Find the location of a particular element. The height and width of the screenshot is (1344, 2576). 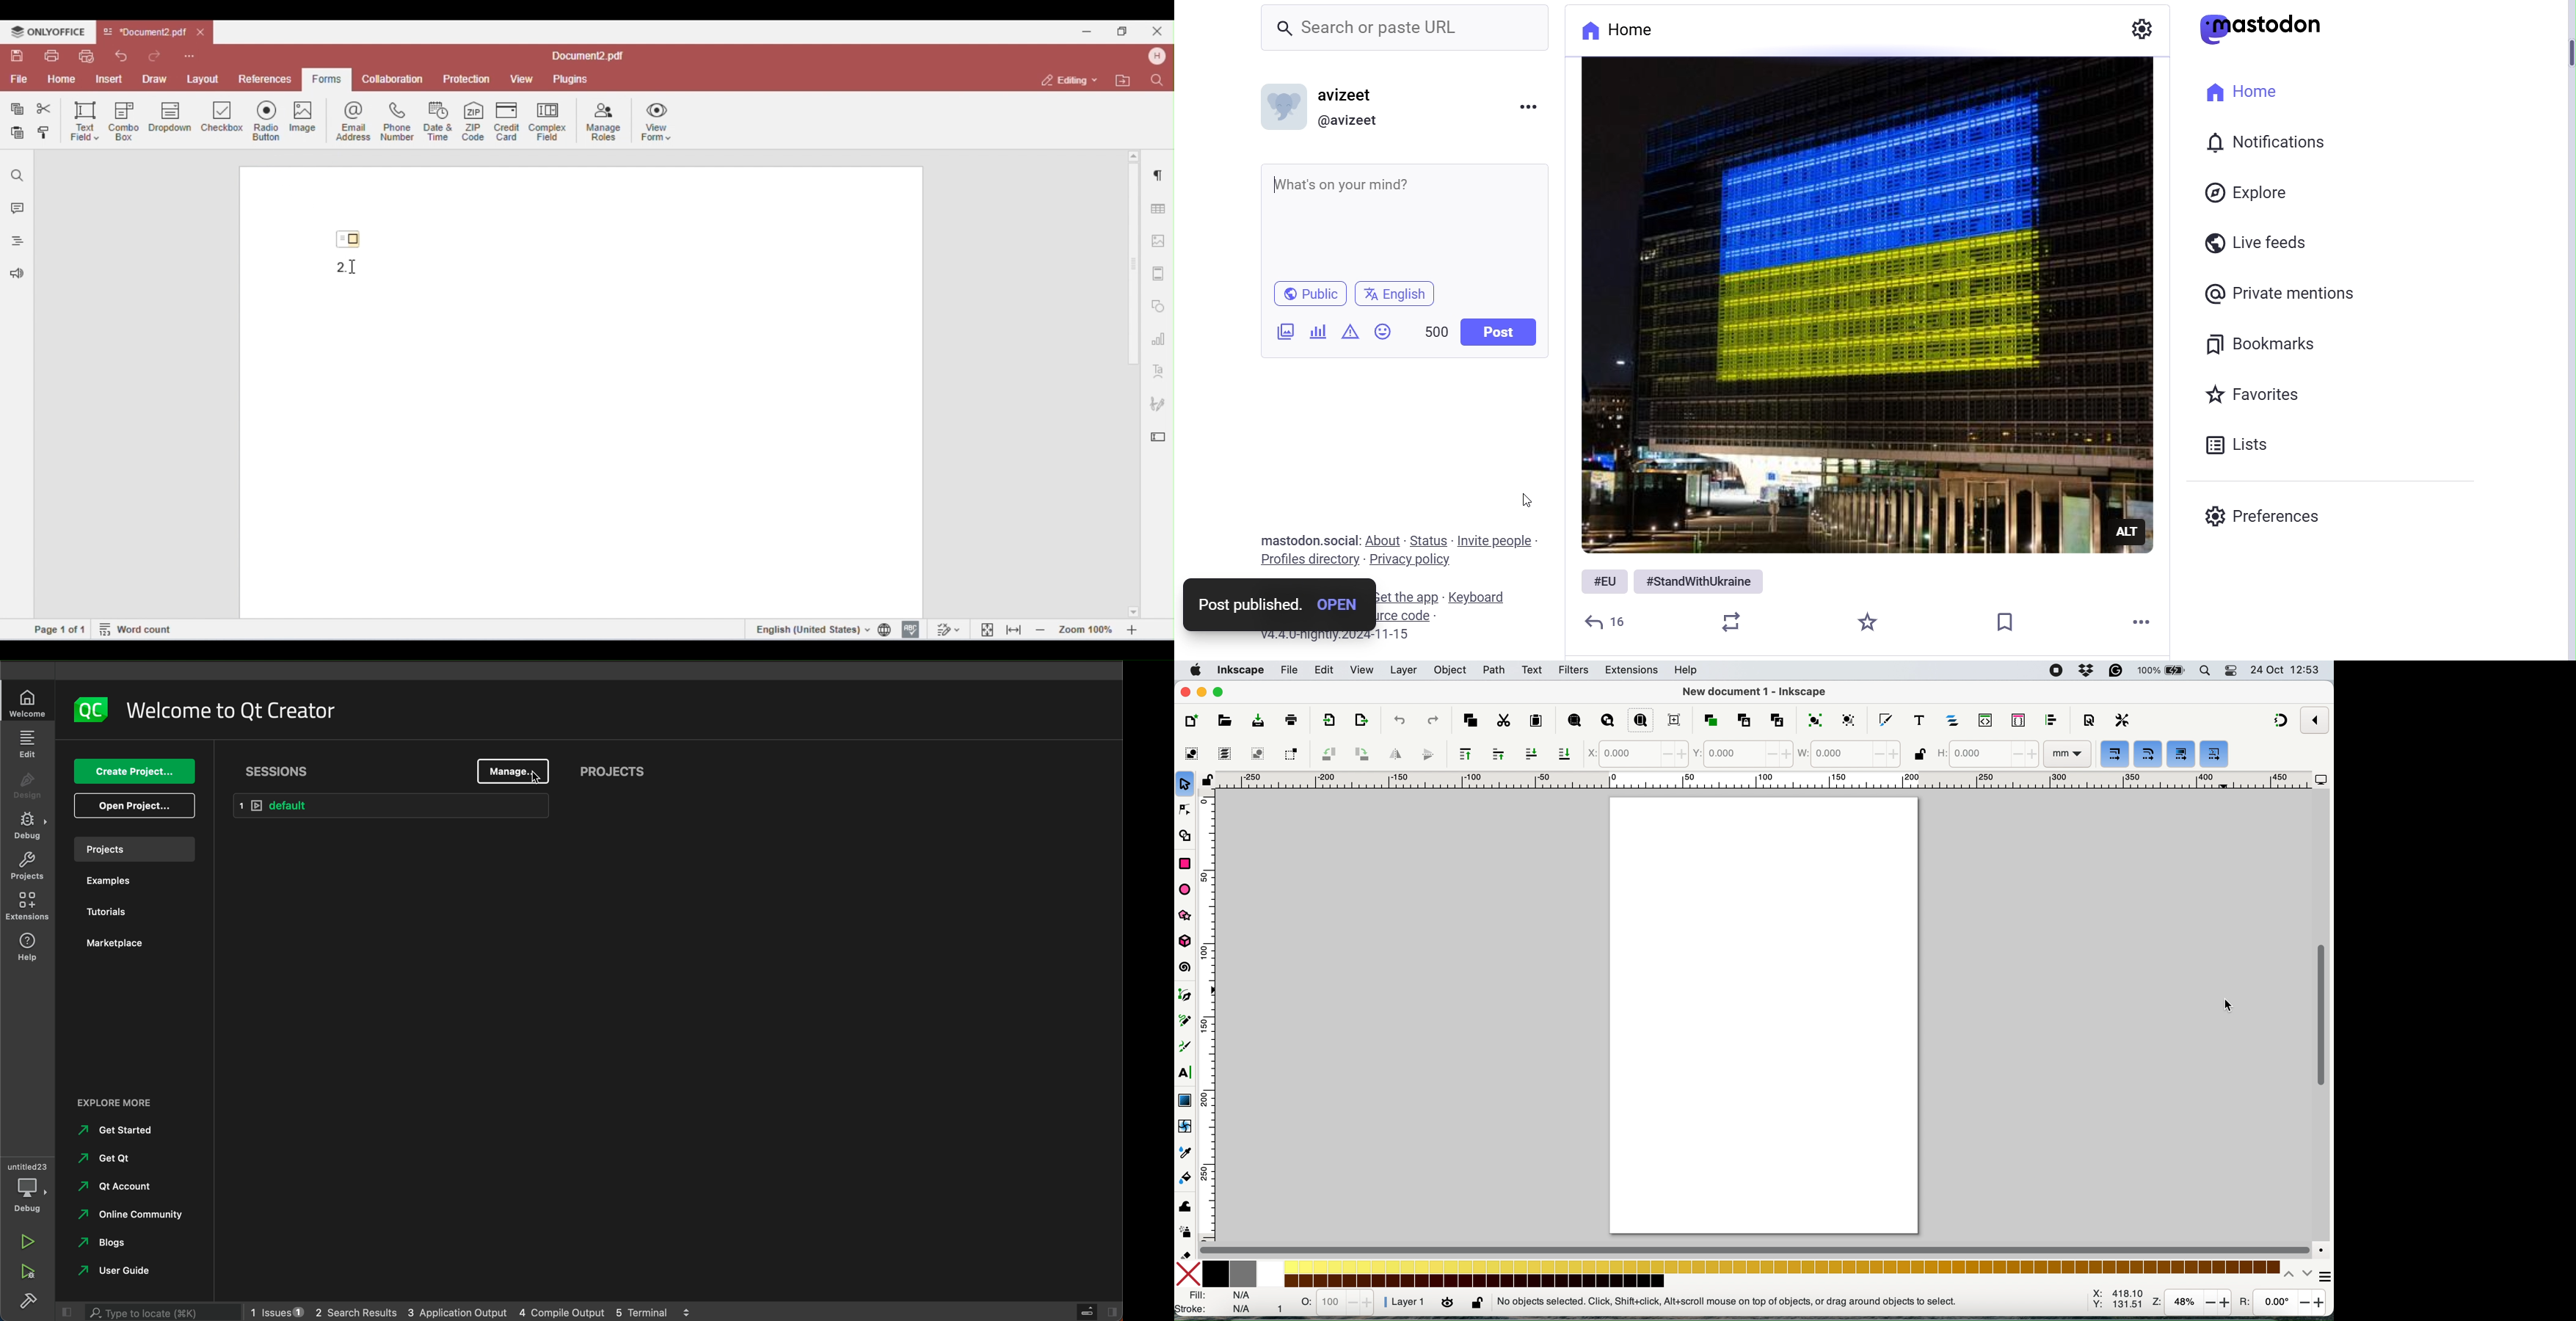

redo is located at coordinates (1432, 721).